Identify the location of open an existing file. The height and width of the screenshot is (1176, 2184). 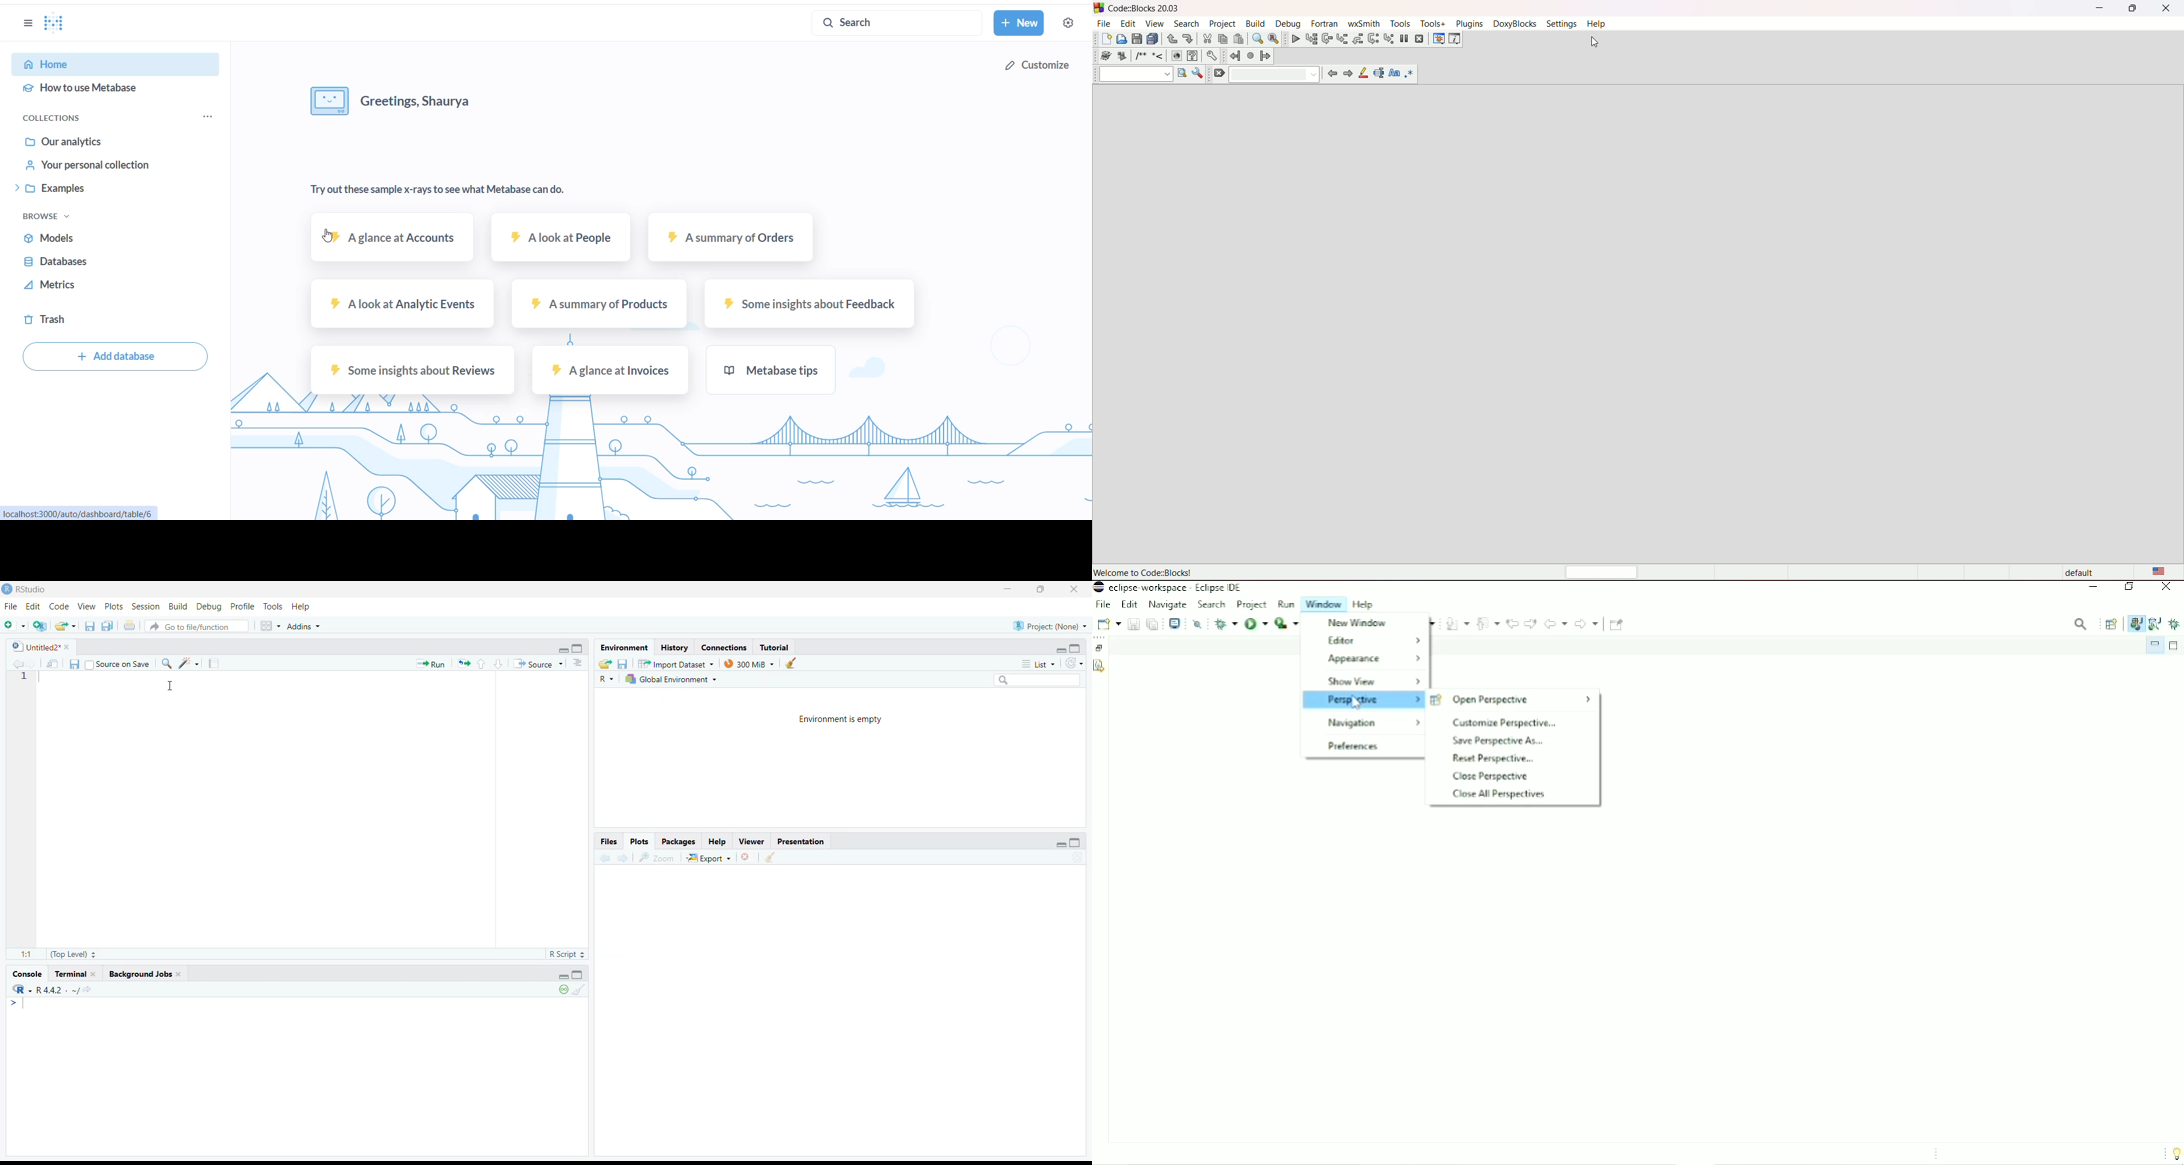
(66, 626).